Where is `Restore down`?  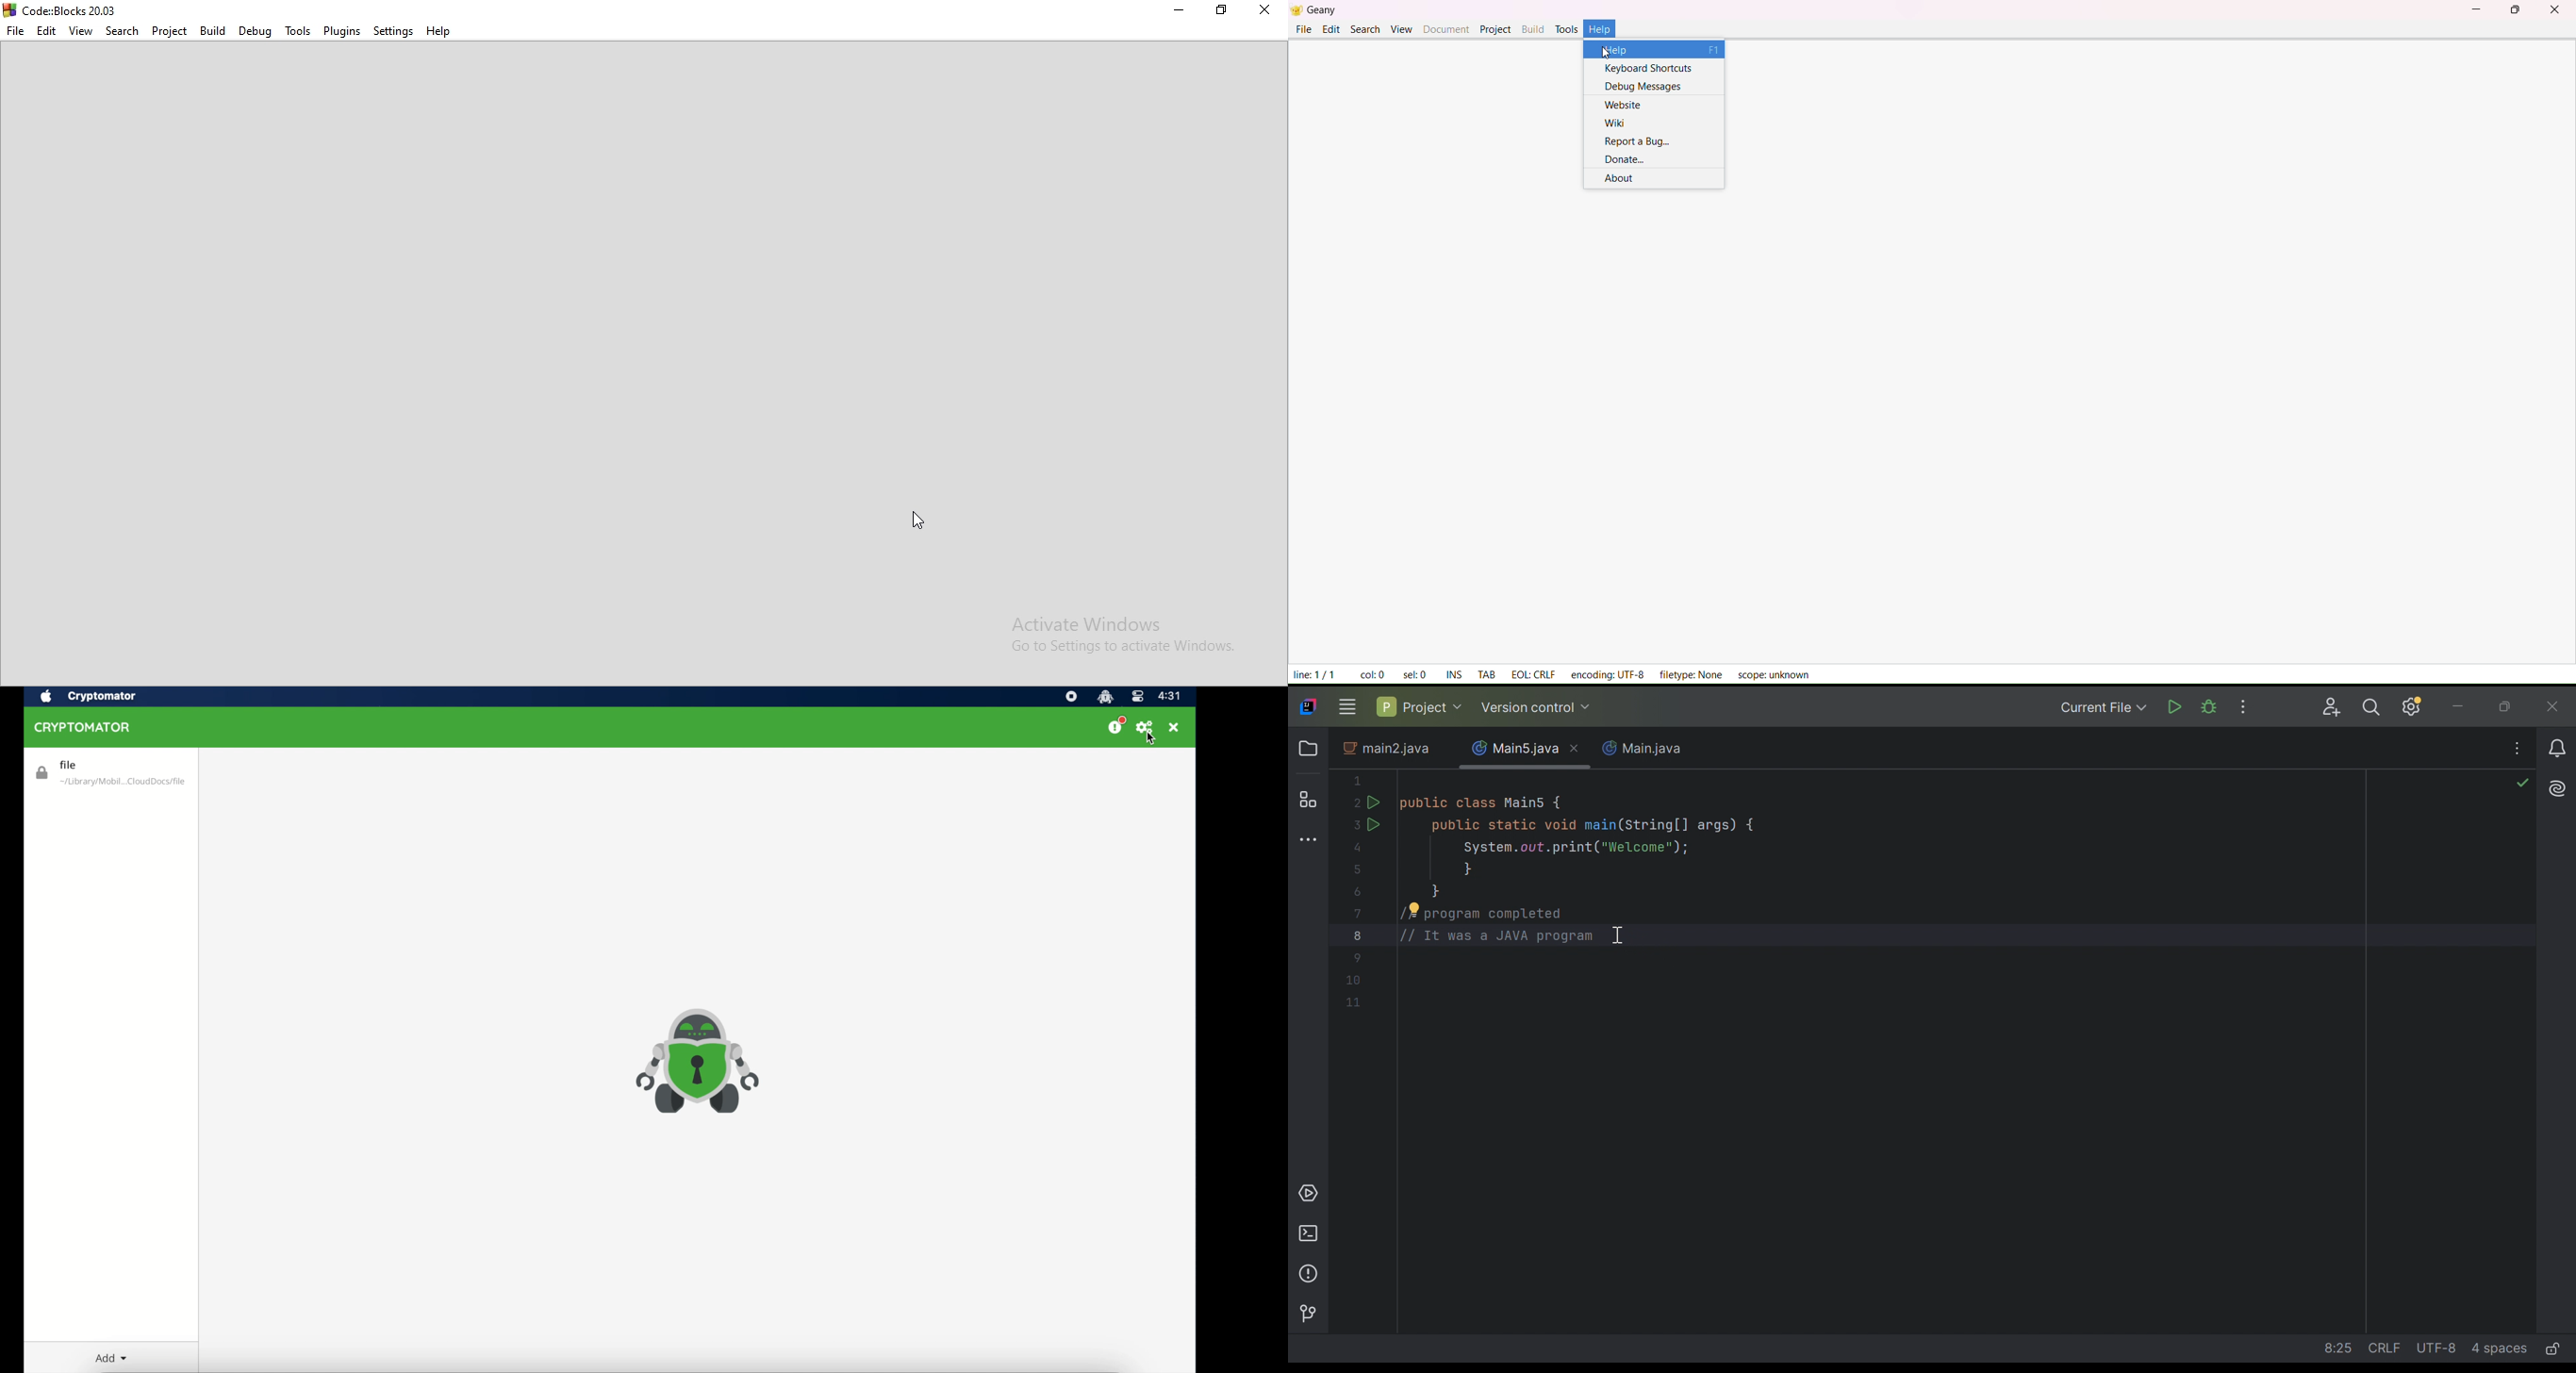
Restore down is located at coordinates (2508, 708).